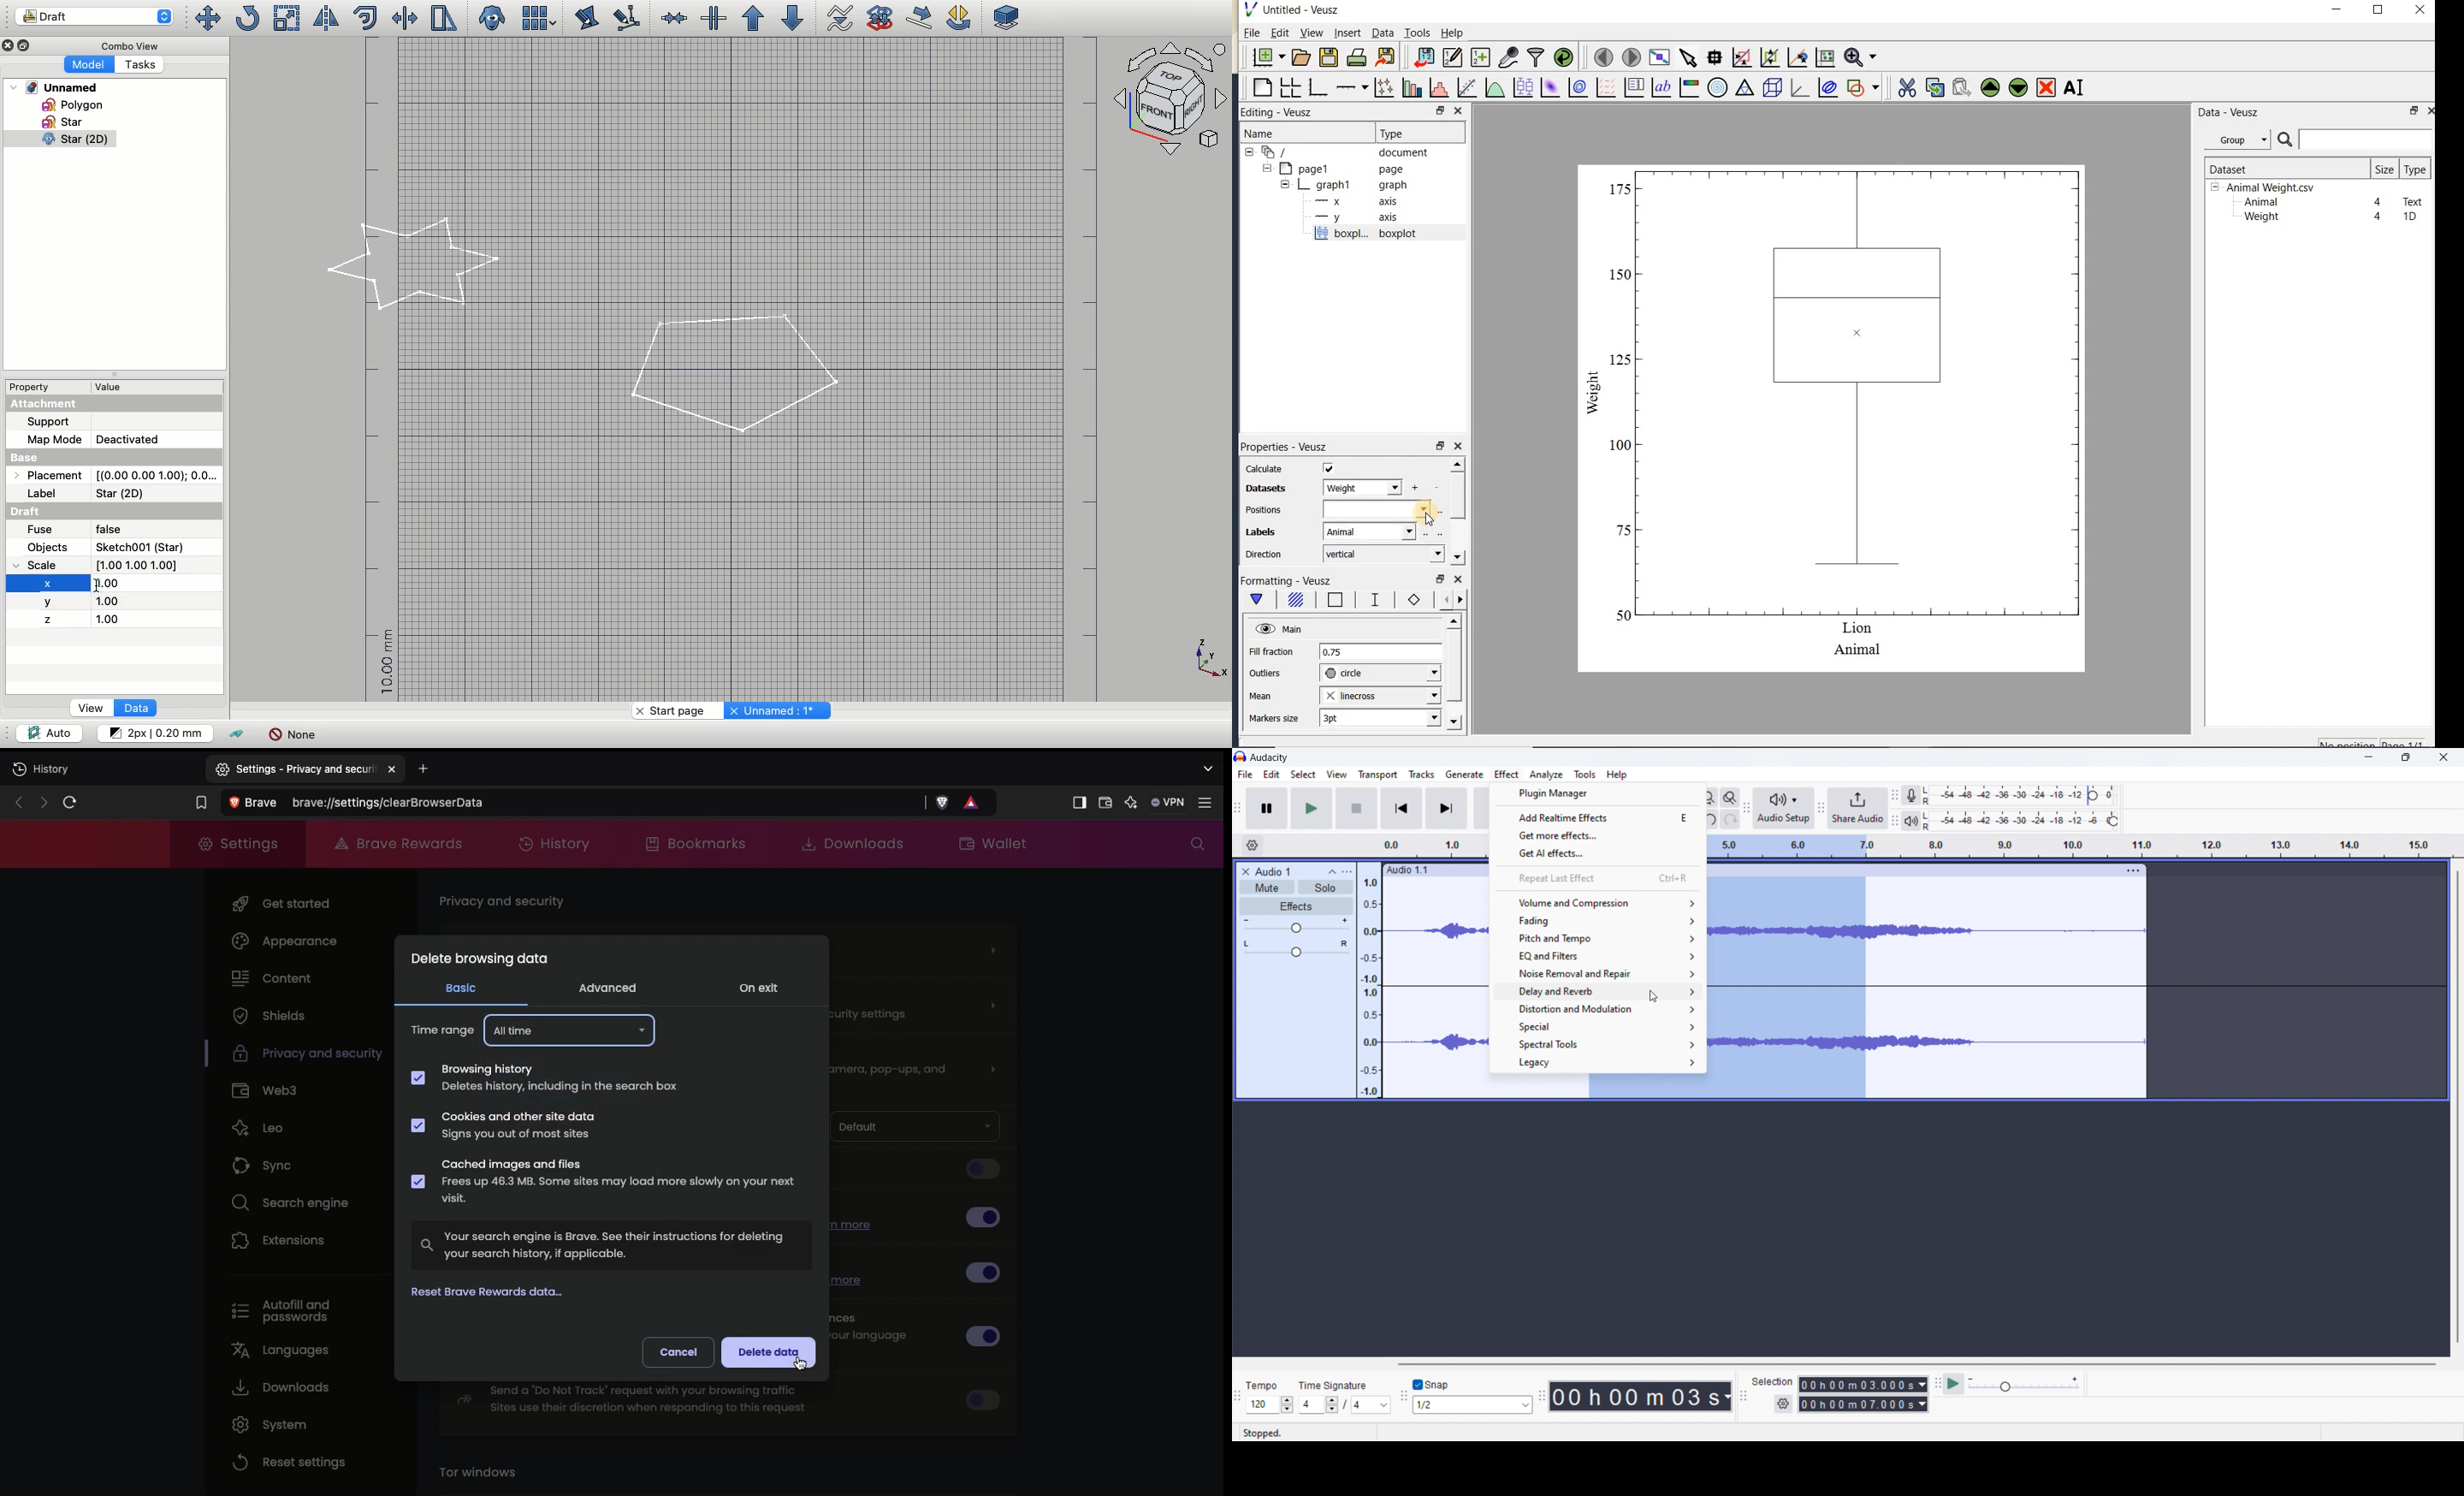 This screenshot has height=1512, width=2464. What do you see at coordinates (1263, 1386) in the screenshot?
I see `Tempo` at bounding box center [1263, 1386].